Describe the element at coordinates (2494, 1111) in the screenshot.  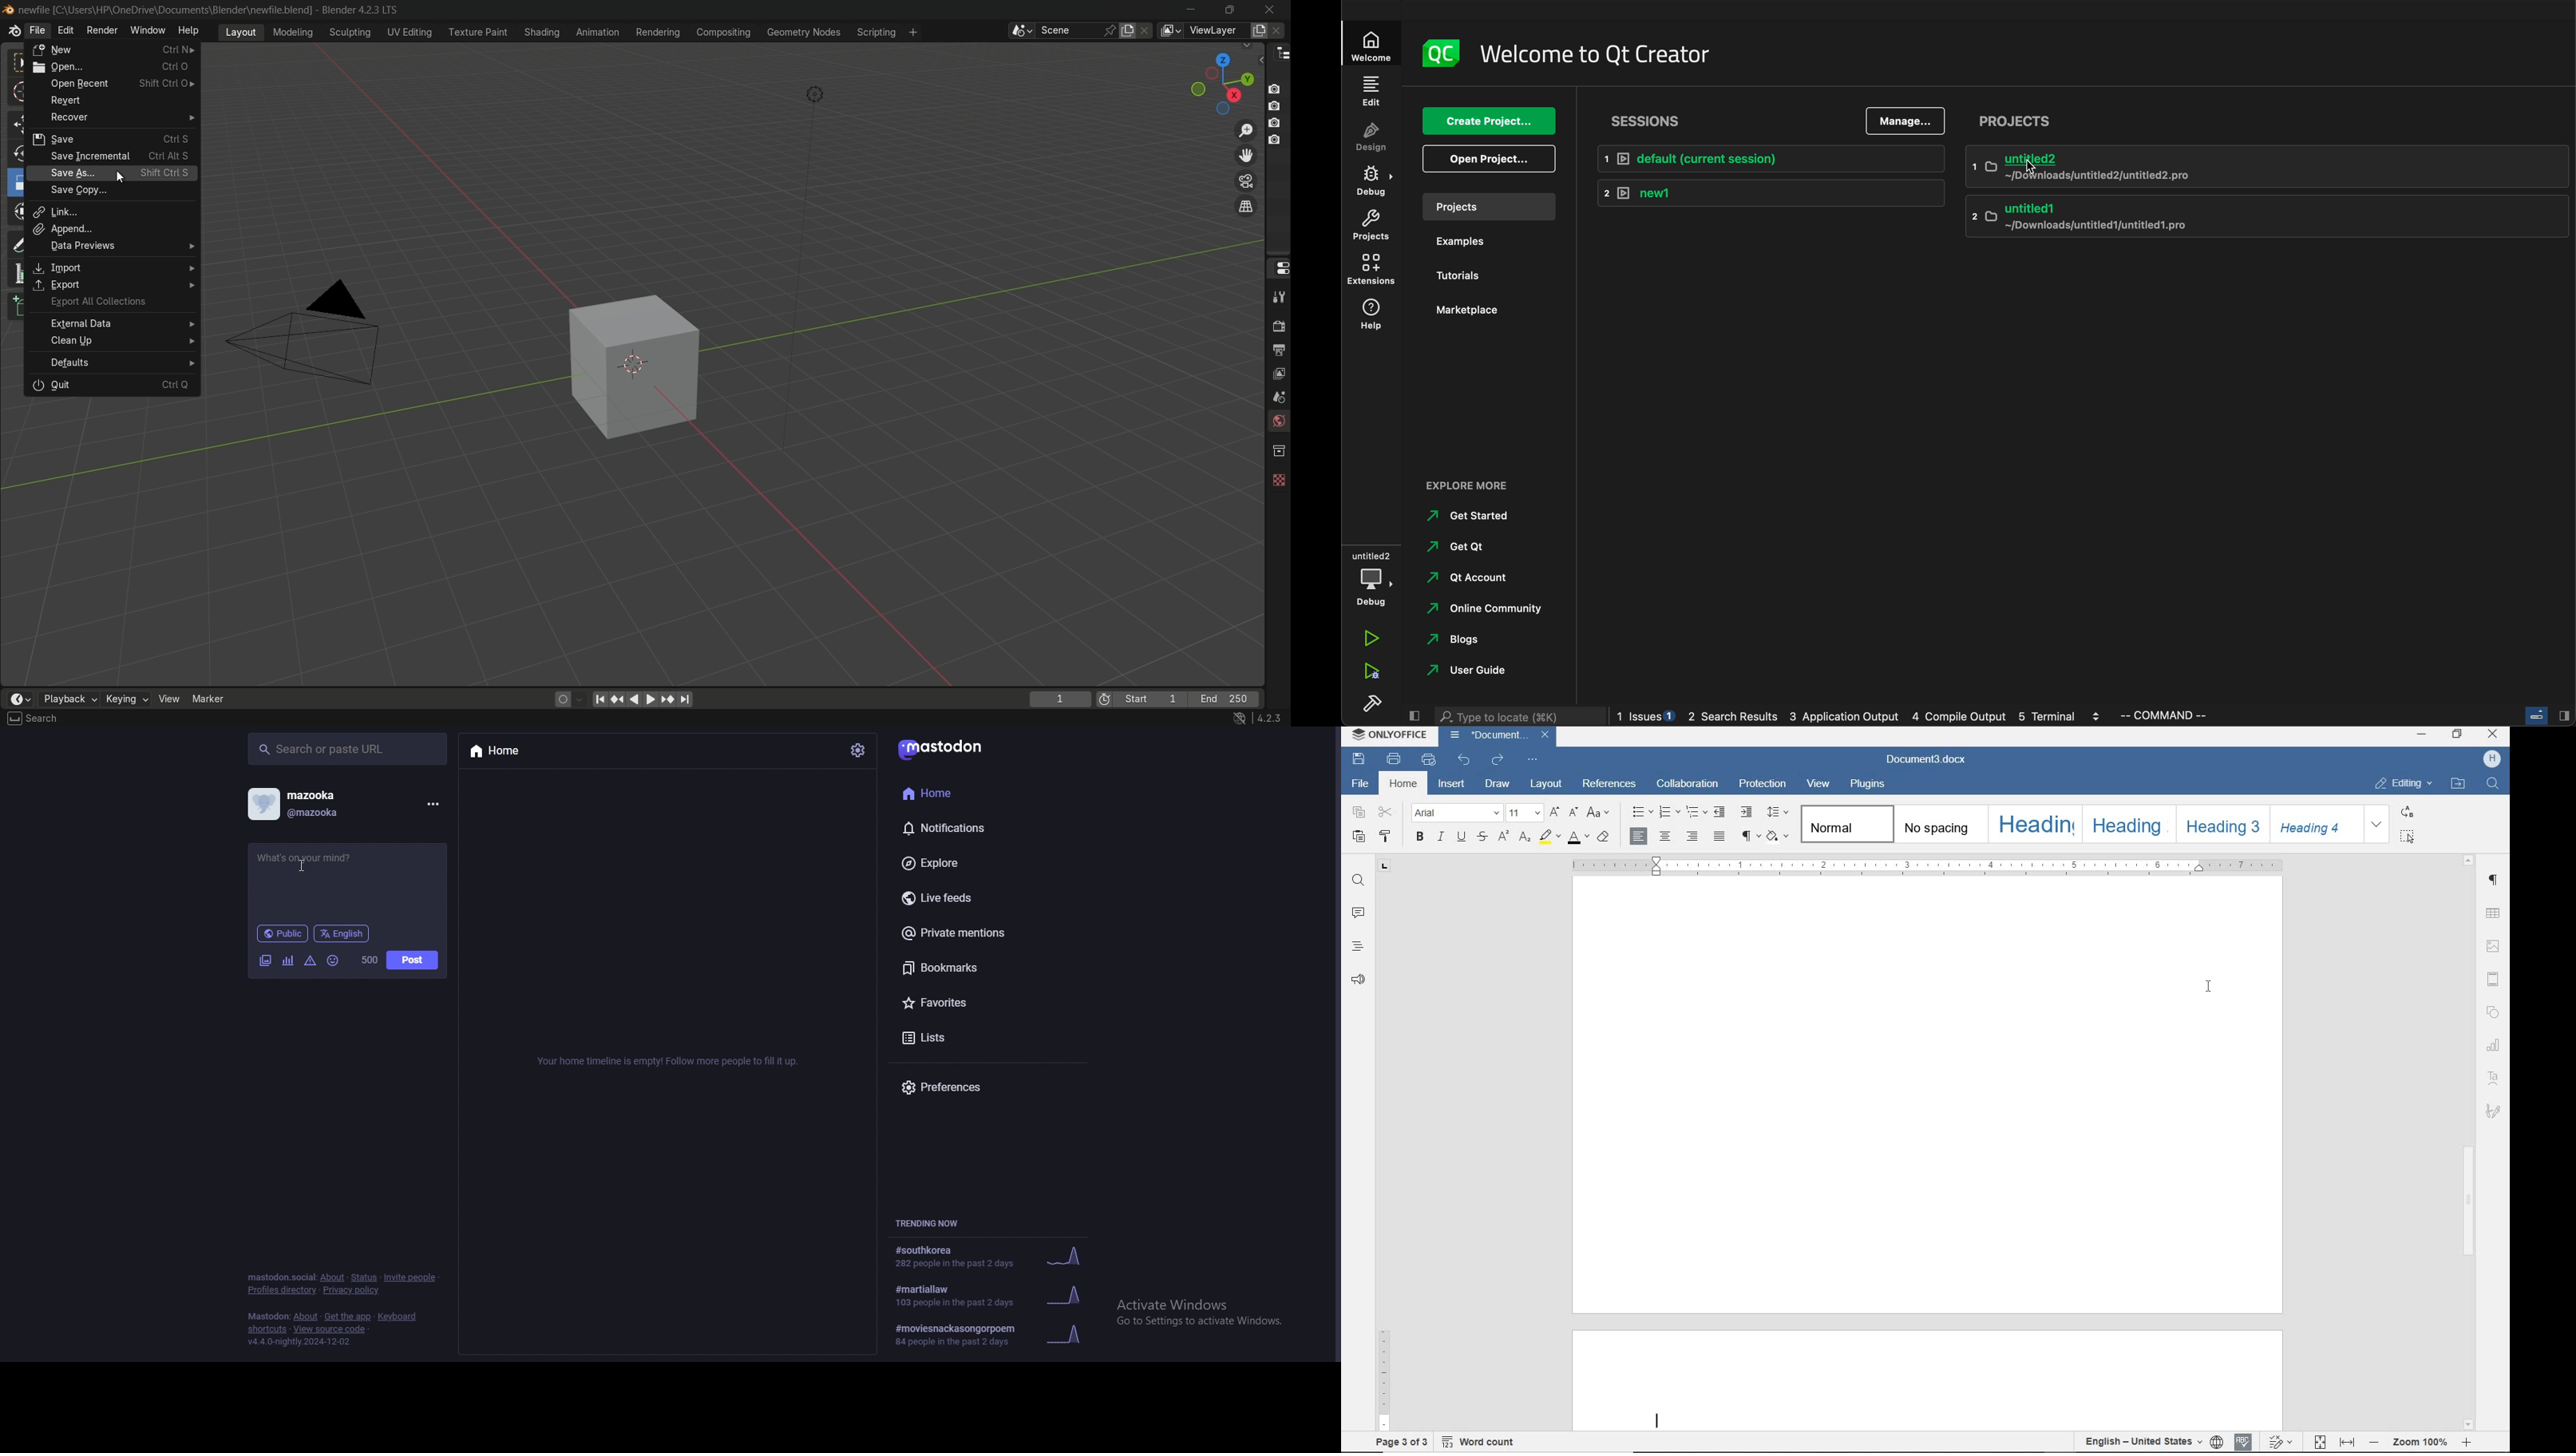
I see `SIGNATURE` at that location.